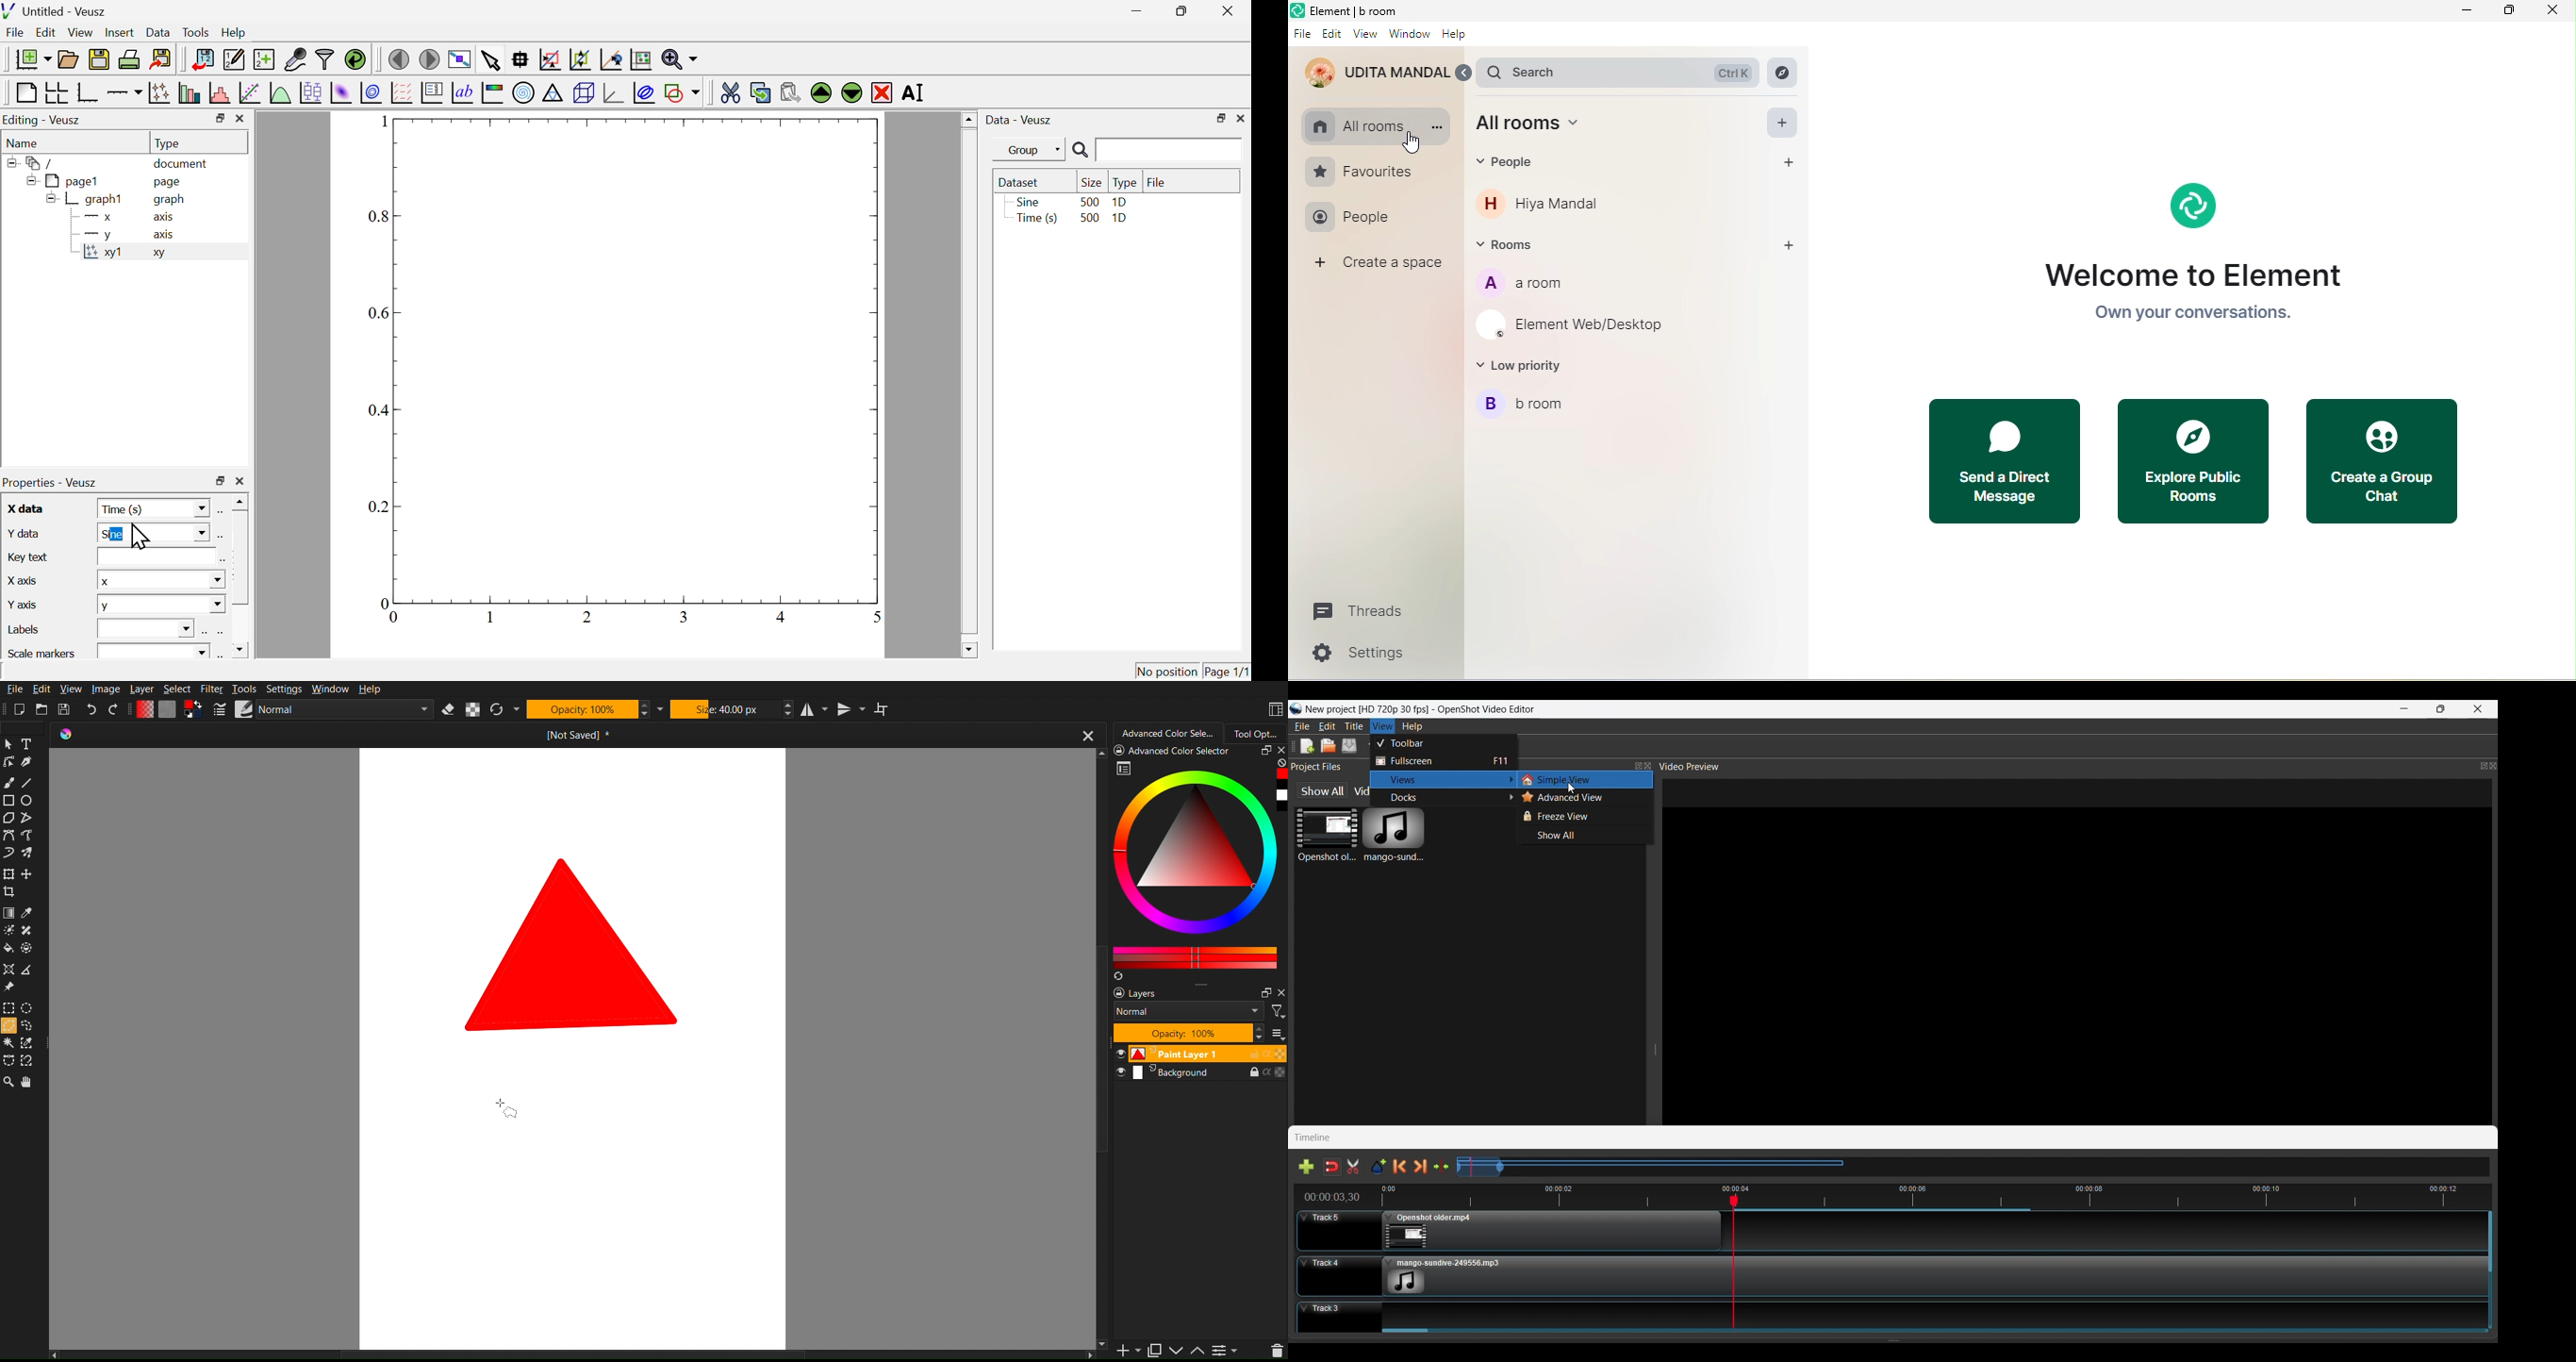  Describe the element at coordinates (575, 1354) in the screenshot. I see `Horizontal Scrollbar` at that location.